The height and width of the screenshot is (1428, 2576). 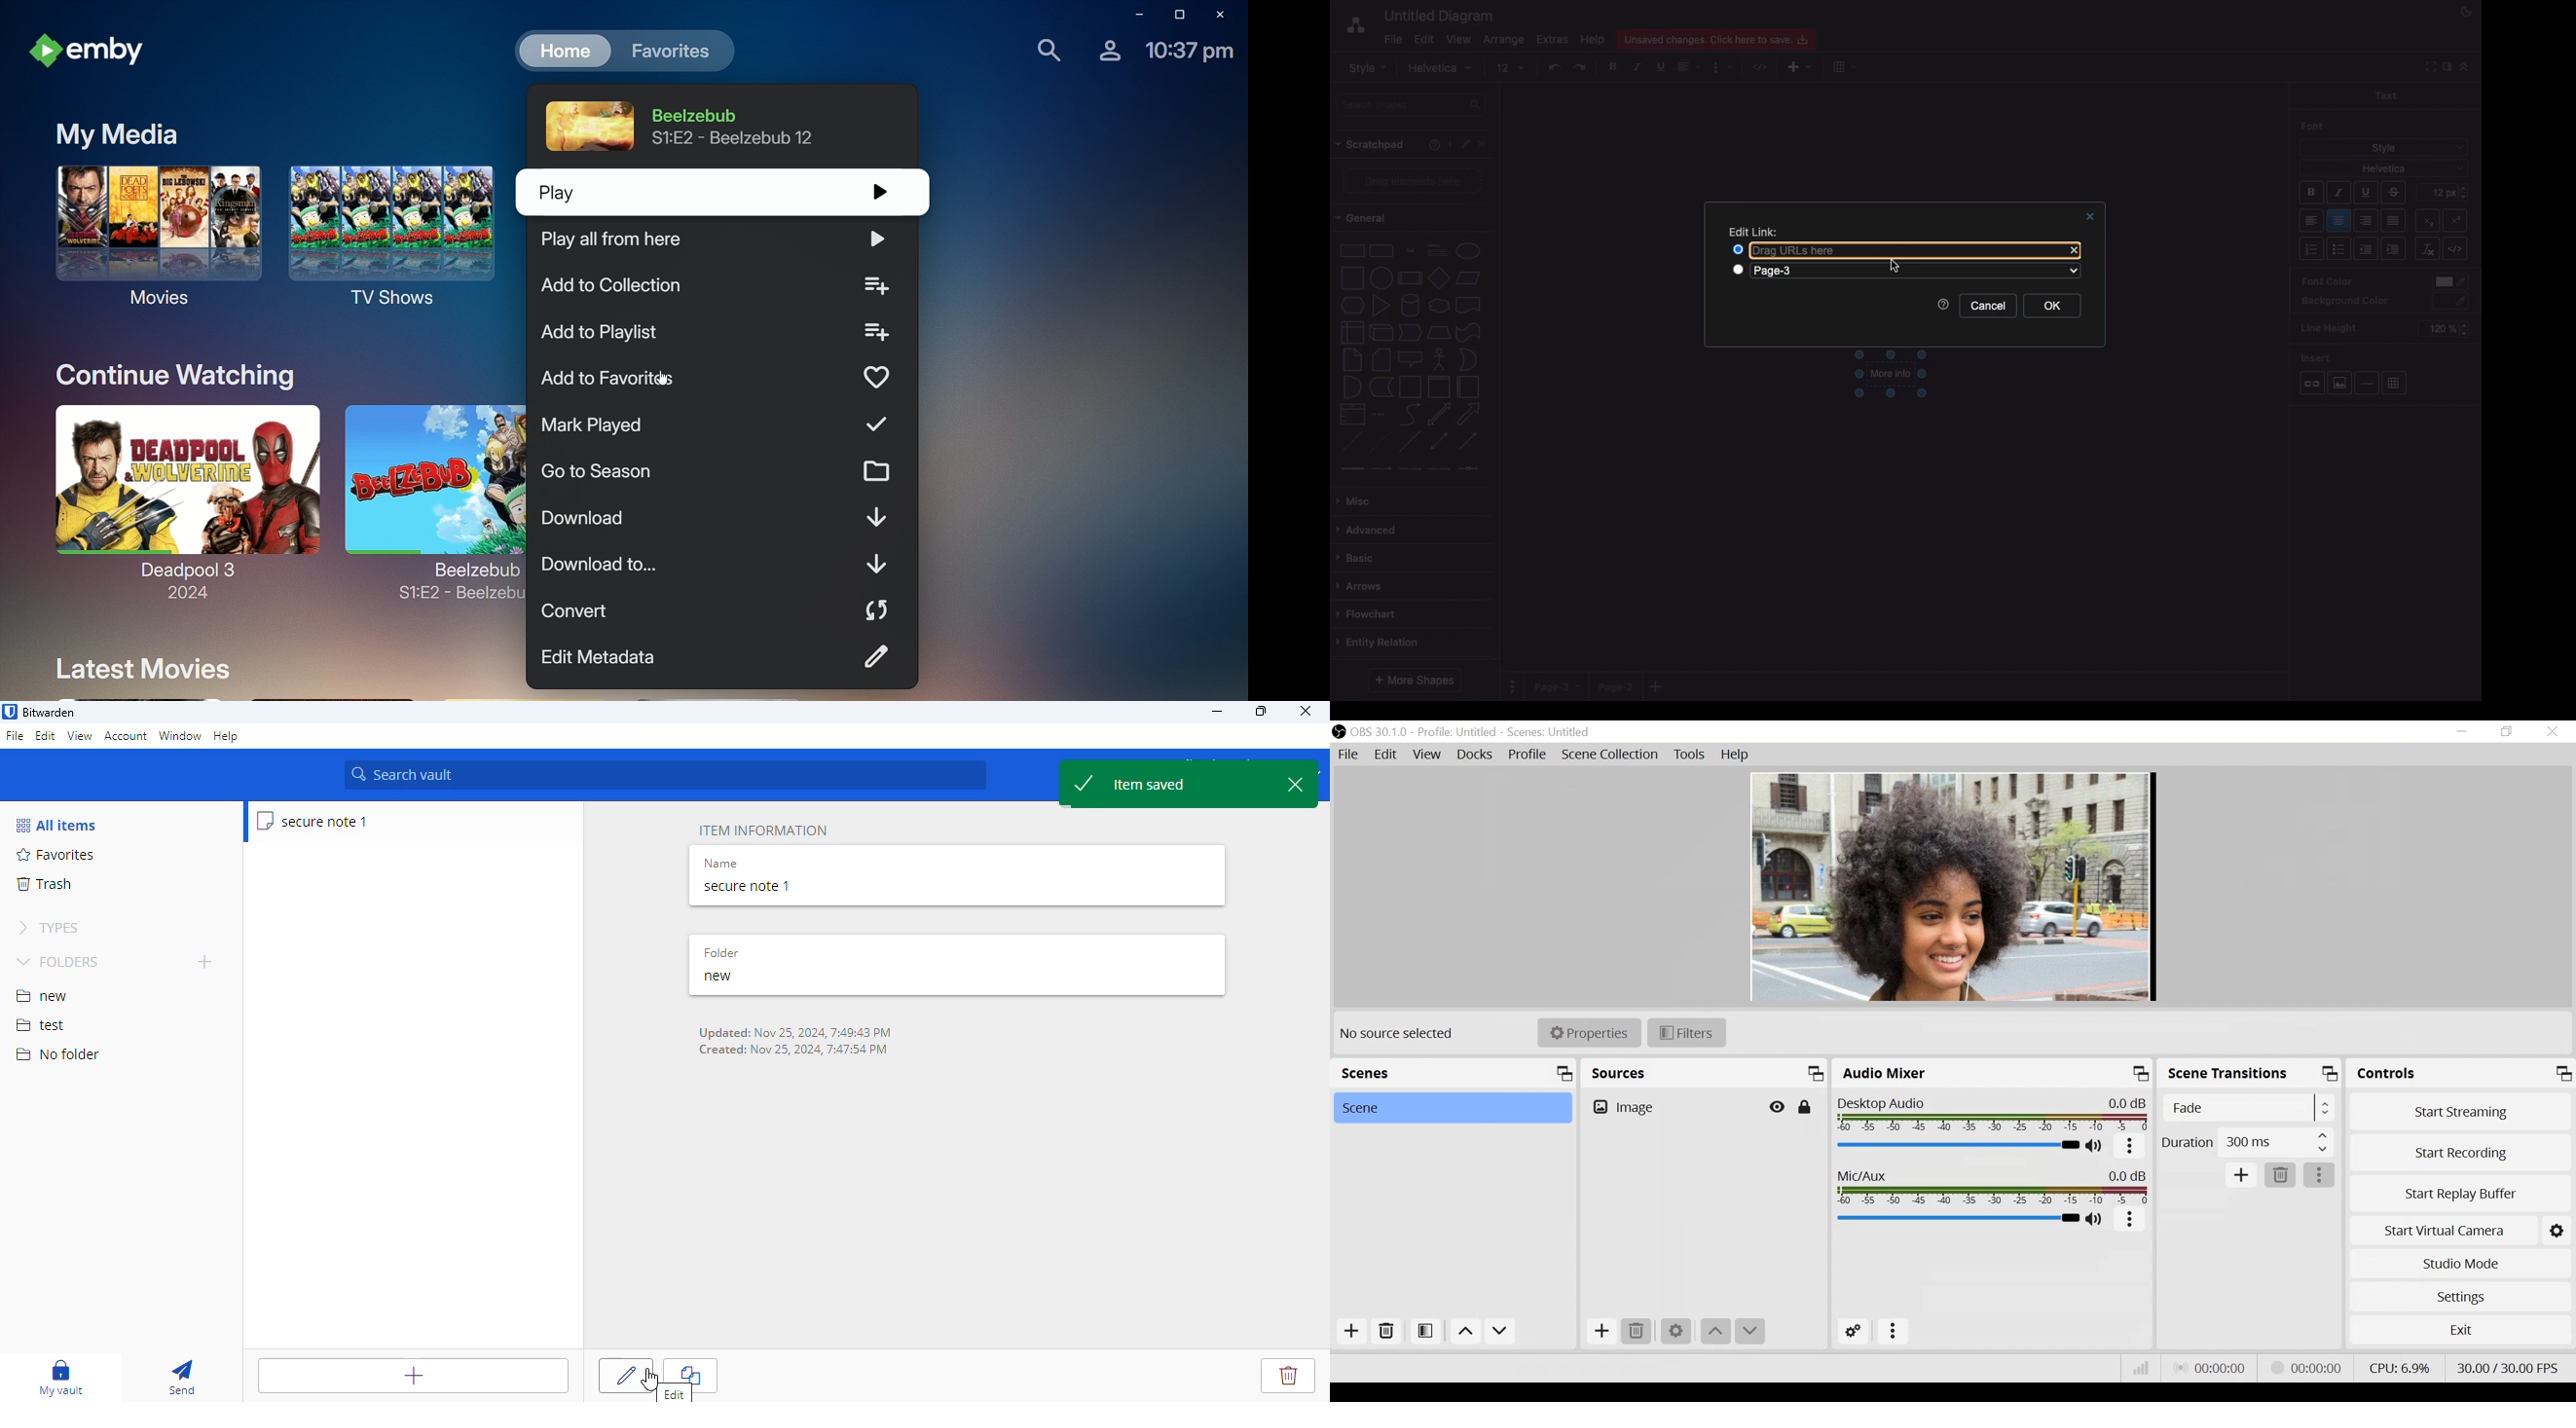 What do you see at coordinates (1552, 733) in the screenshot?
I see `Scene Name` at bounding box center [1552, 733].